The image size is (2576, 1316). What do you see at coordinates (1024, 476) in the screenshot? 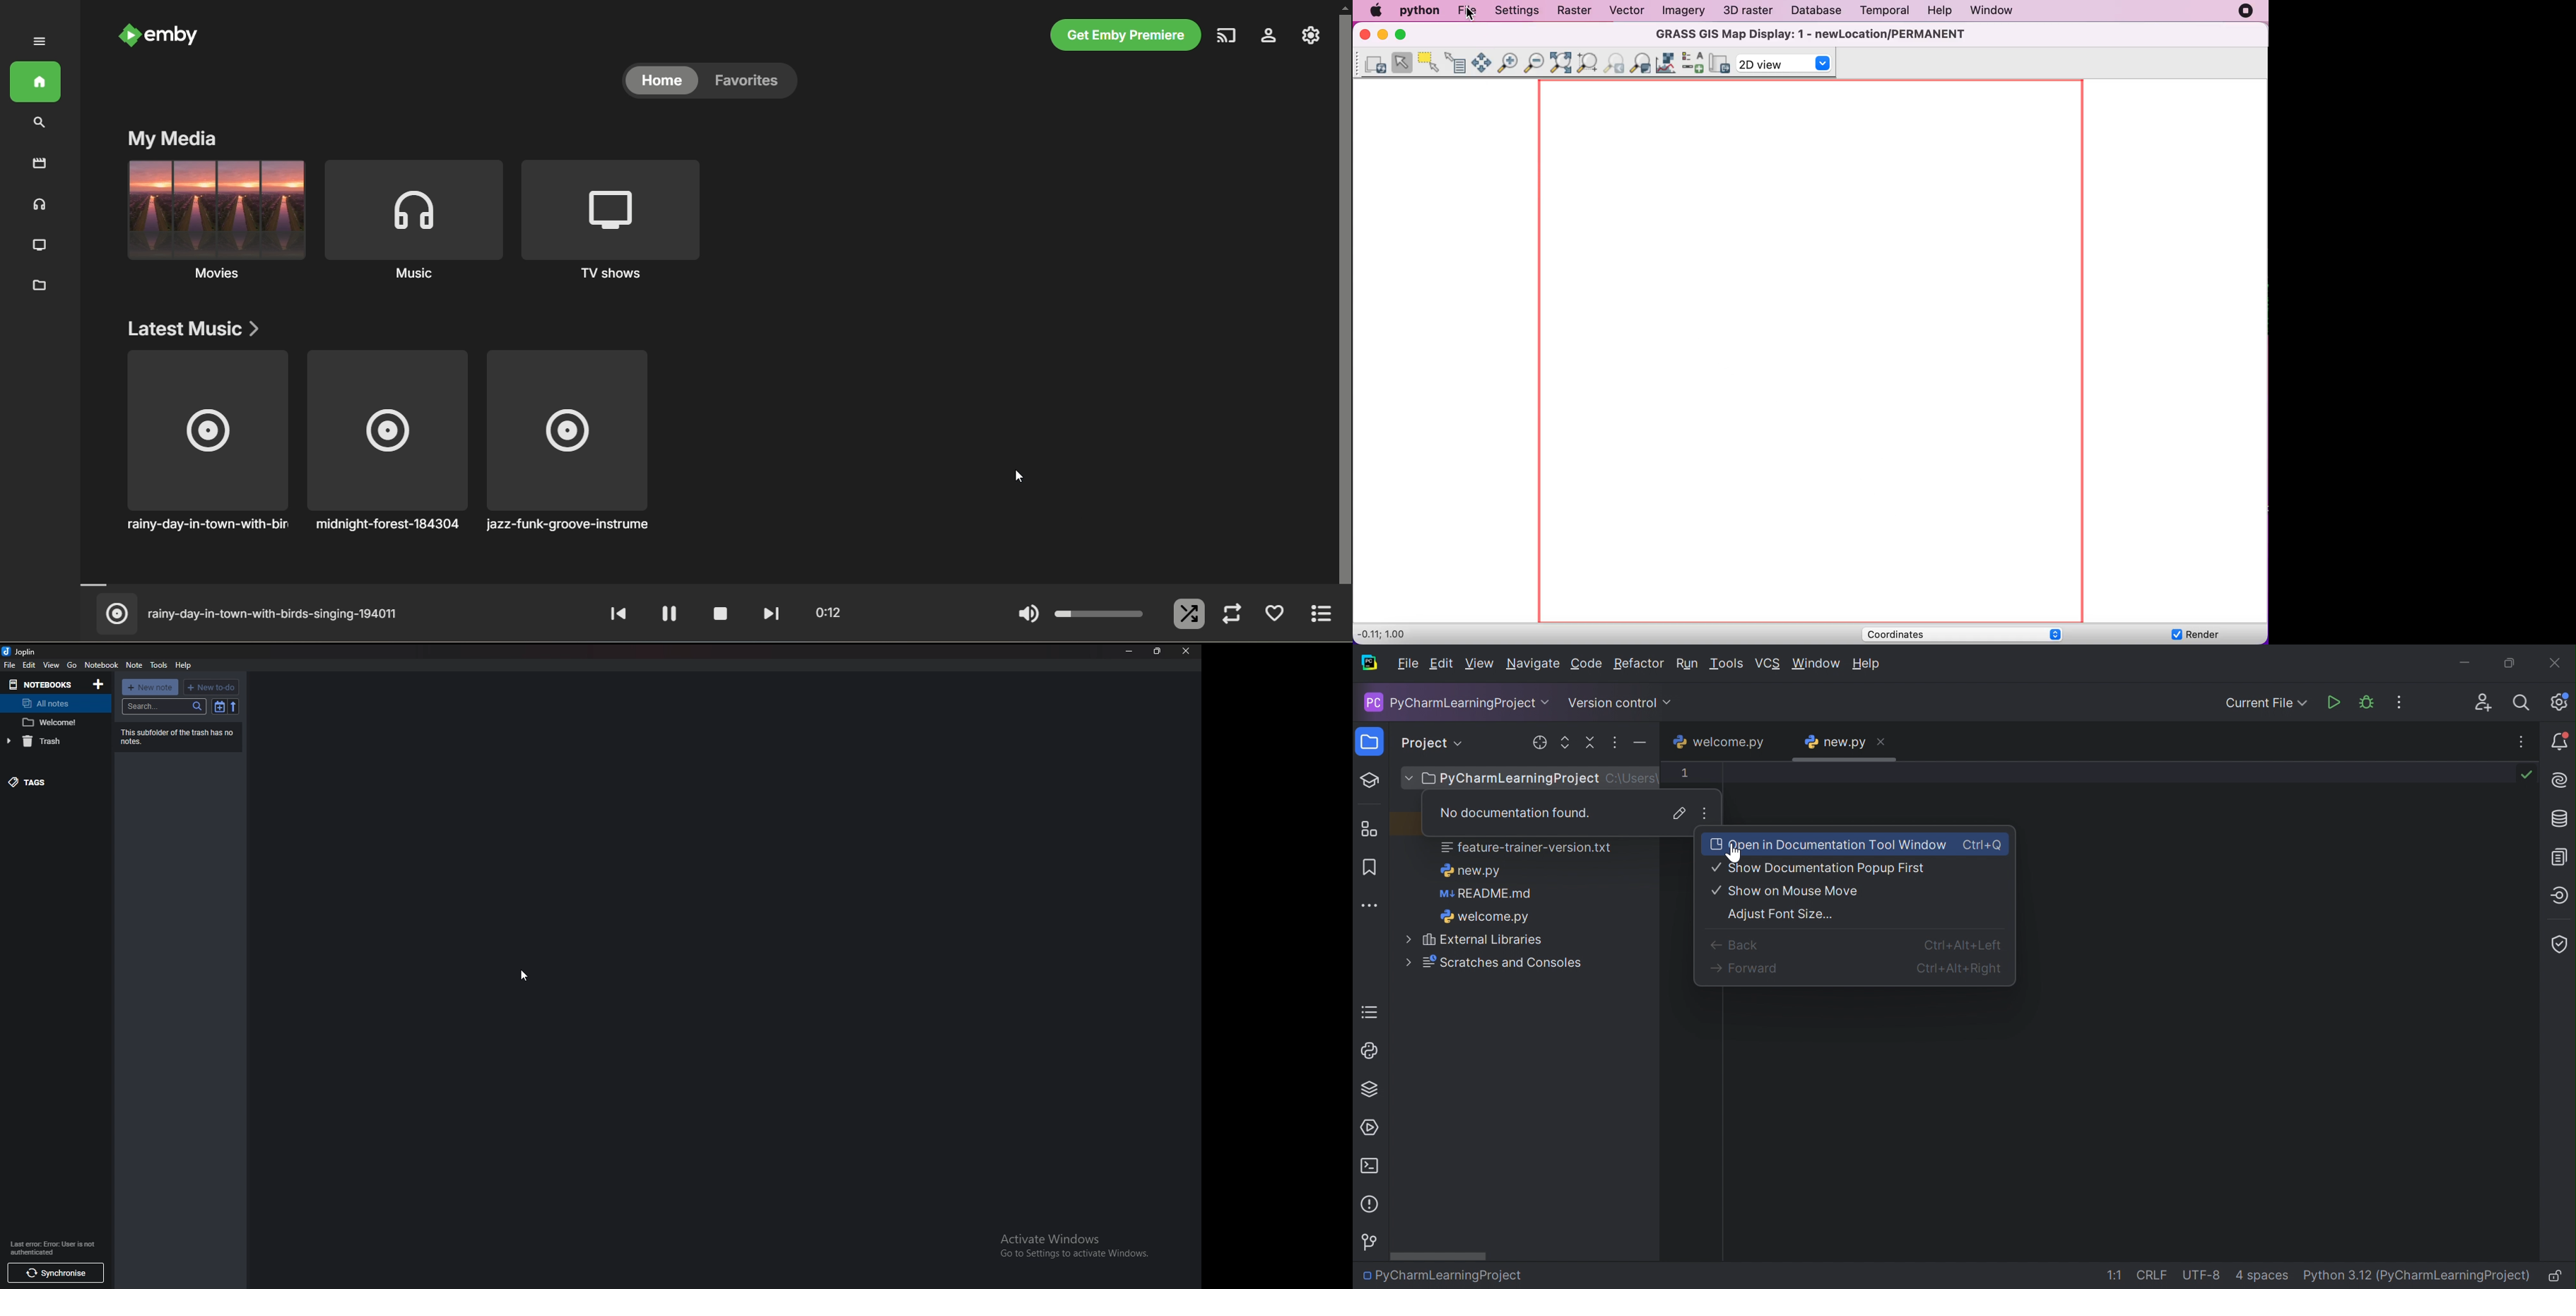
I see `cursor` at bounding box center [1024, 476].